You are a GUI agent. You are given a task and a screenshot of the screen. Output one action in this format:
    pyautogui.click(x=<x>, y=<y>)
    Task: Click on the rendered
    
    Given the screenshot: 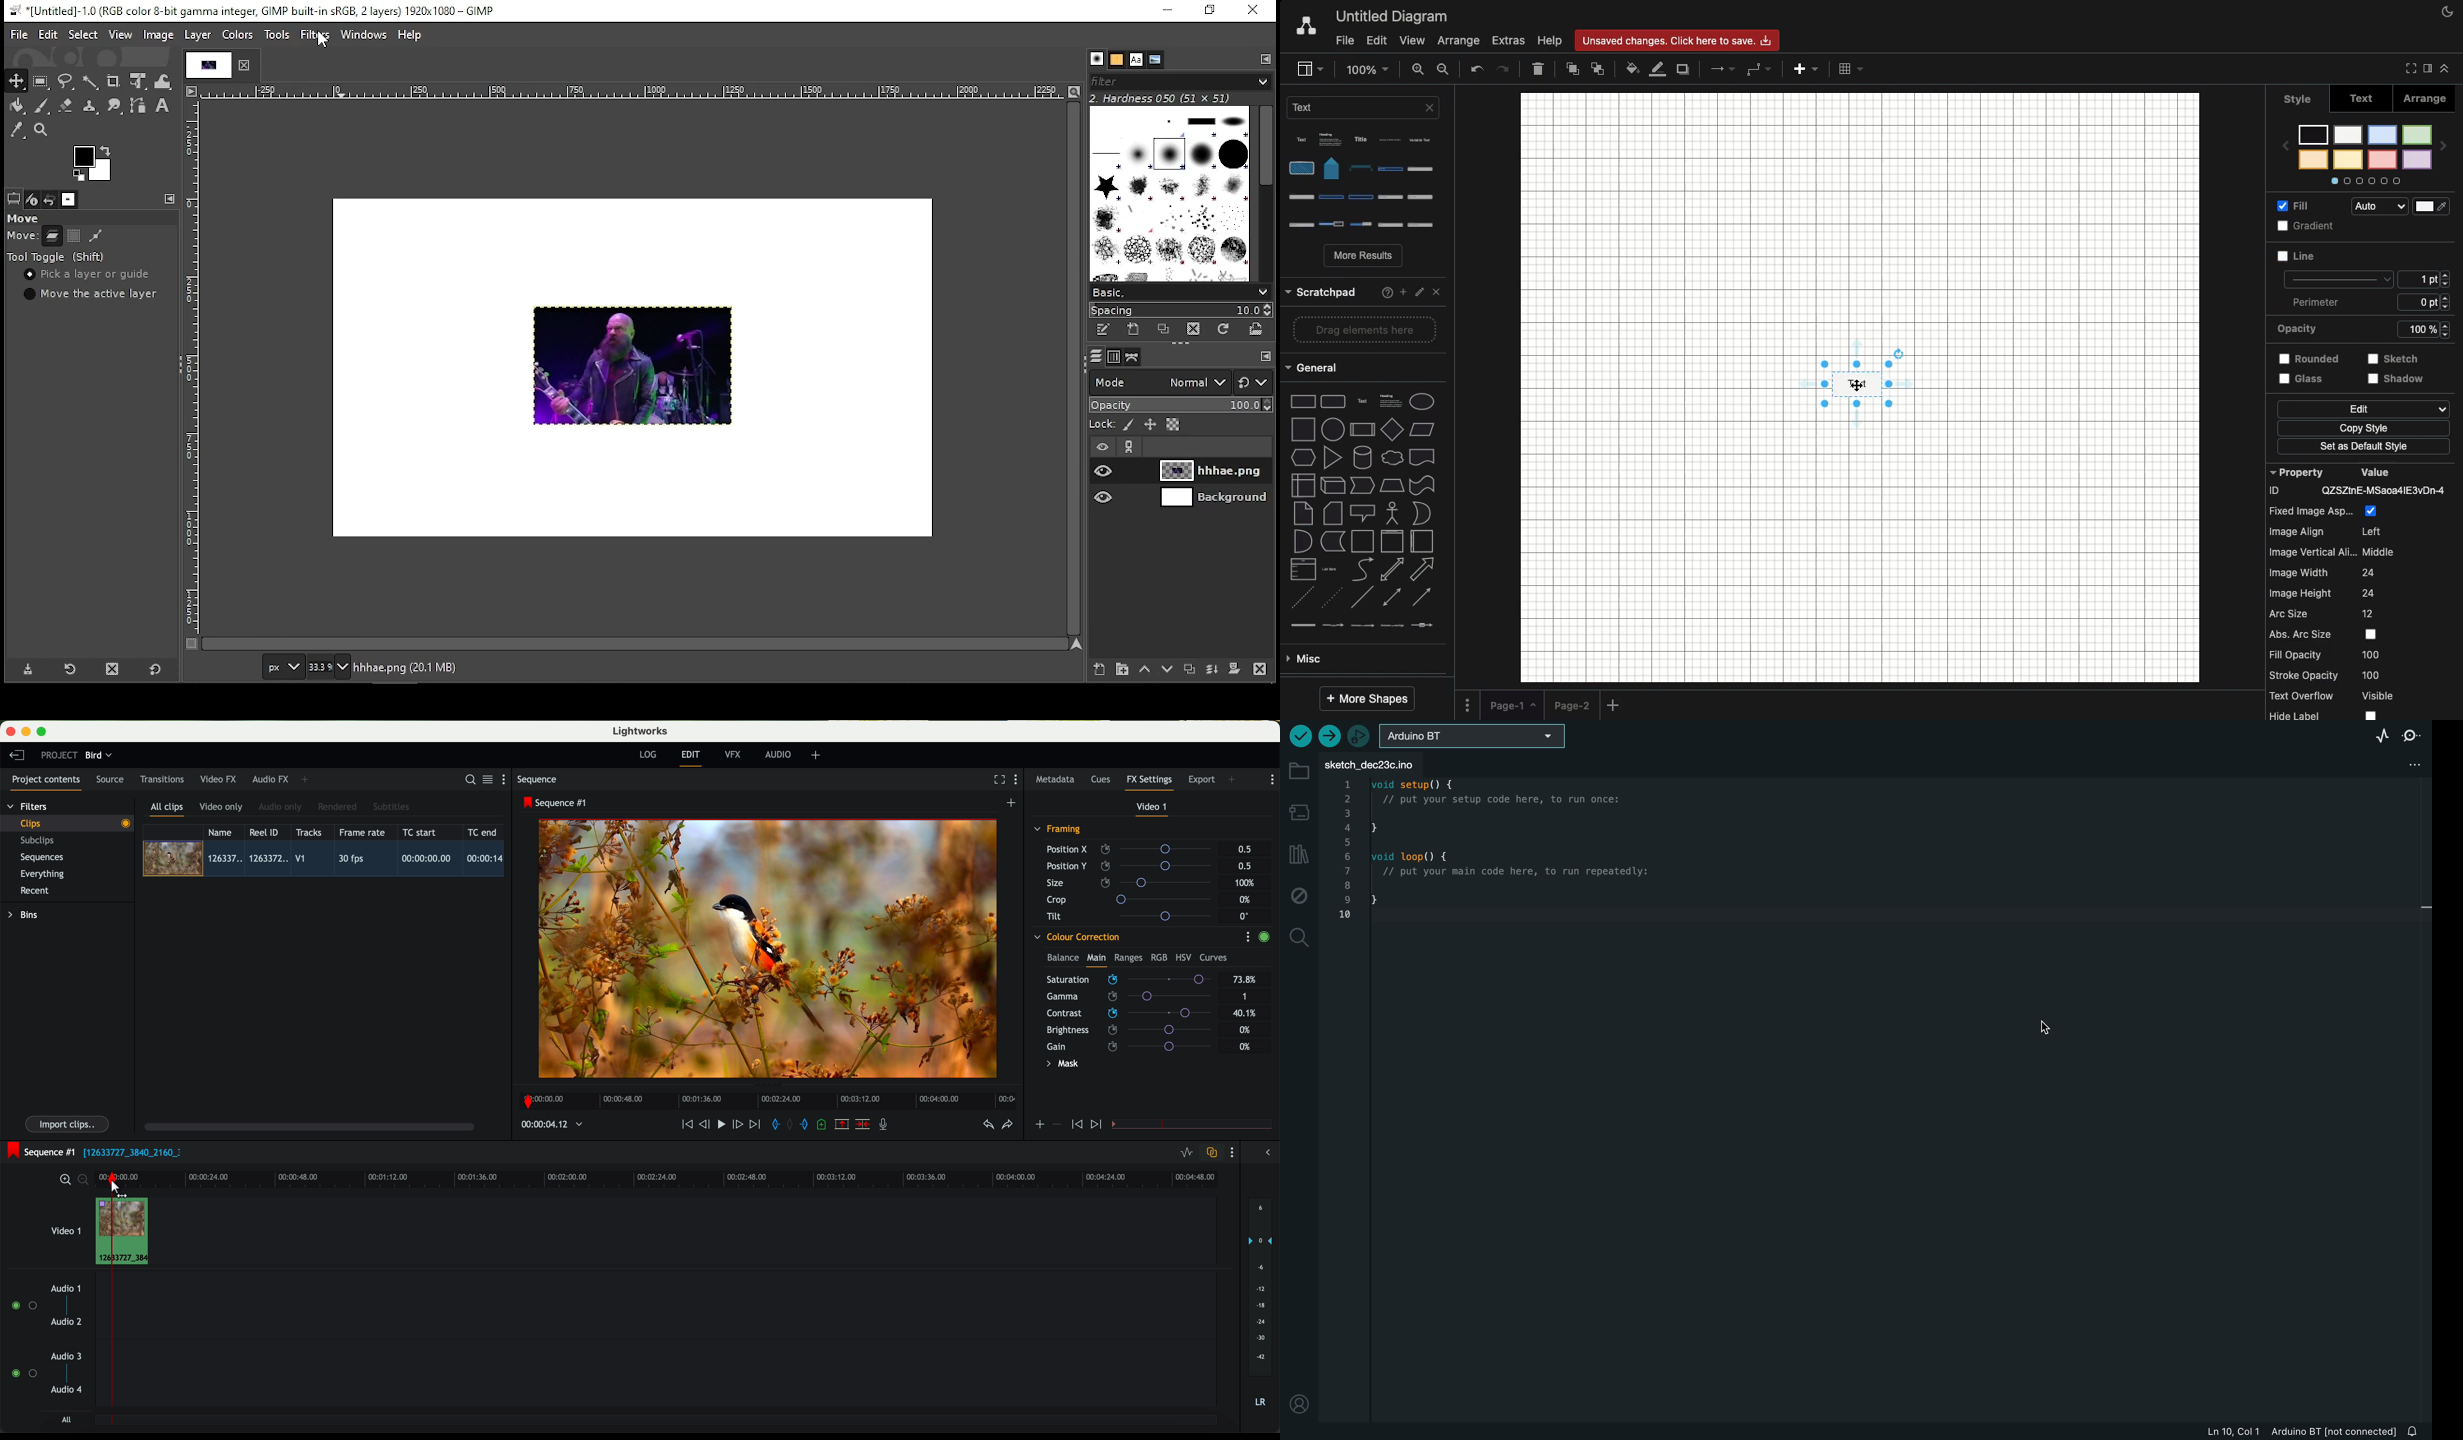 What is the action you would take?
    pyautogui.click(x=338, y=807)
    